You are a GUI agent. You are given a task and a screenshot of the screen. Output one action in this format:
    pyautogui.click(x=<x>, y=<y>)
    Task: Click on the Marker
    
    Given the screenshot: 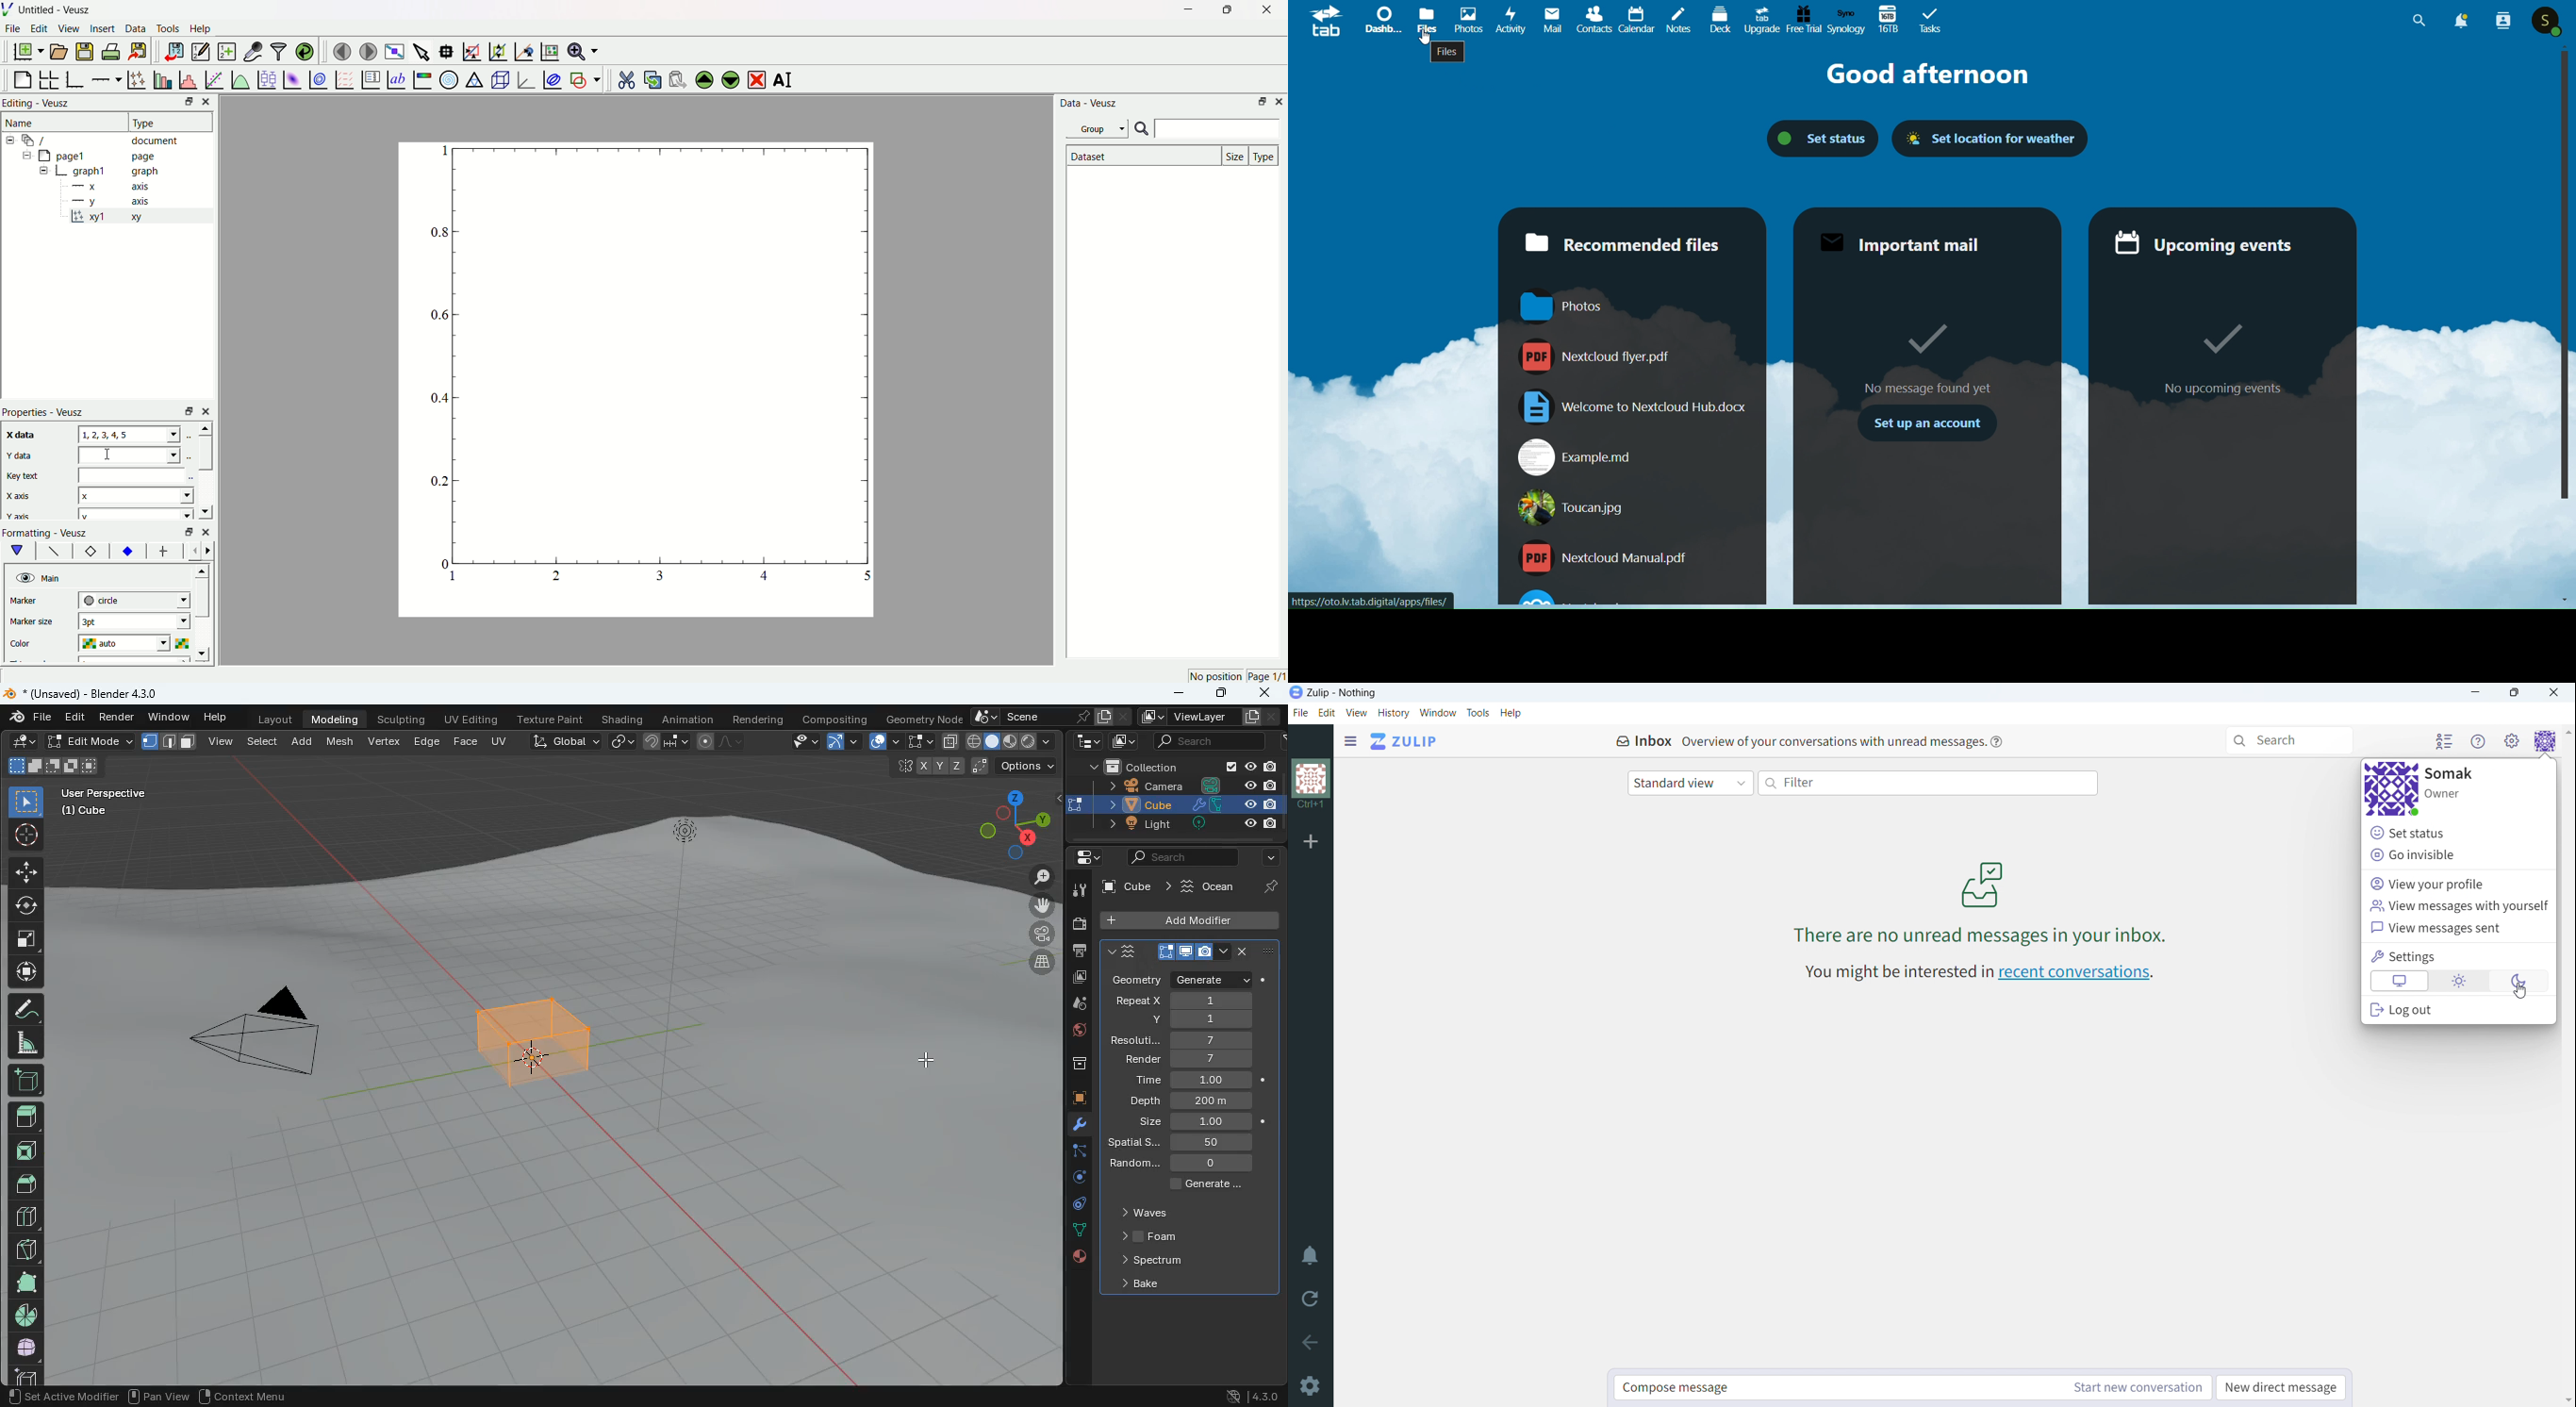 What is the action you would take?
    pyautogui.click(x=36, y=602)
    